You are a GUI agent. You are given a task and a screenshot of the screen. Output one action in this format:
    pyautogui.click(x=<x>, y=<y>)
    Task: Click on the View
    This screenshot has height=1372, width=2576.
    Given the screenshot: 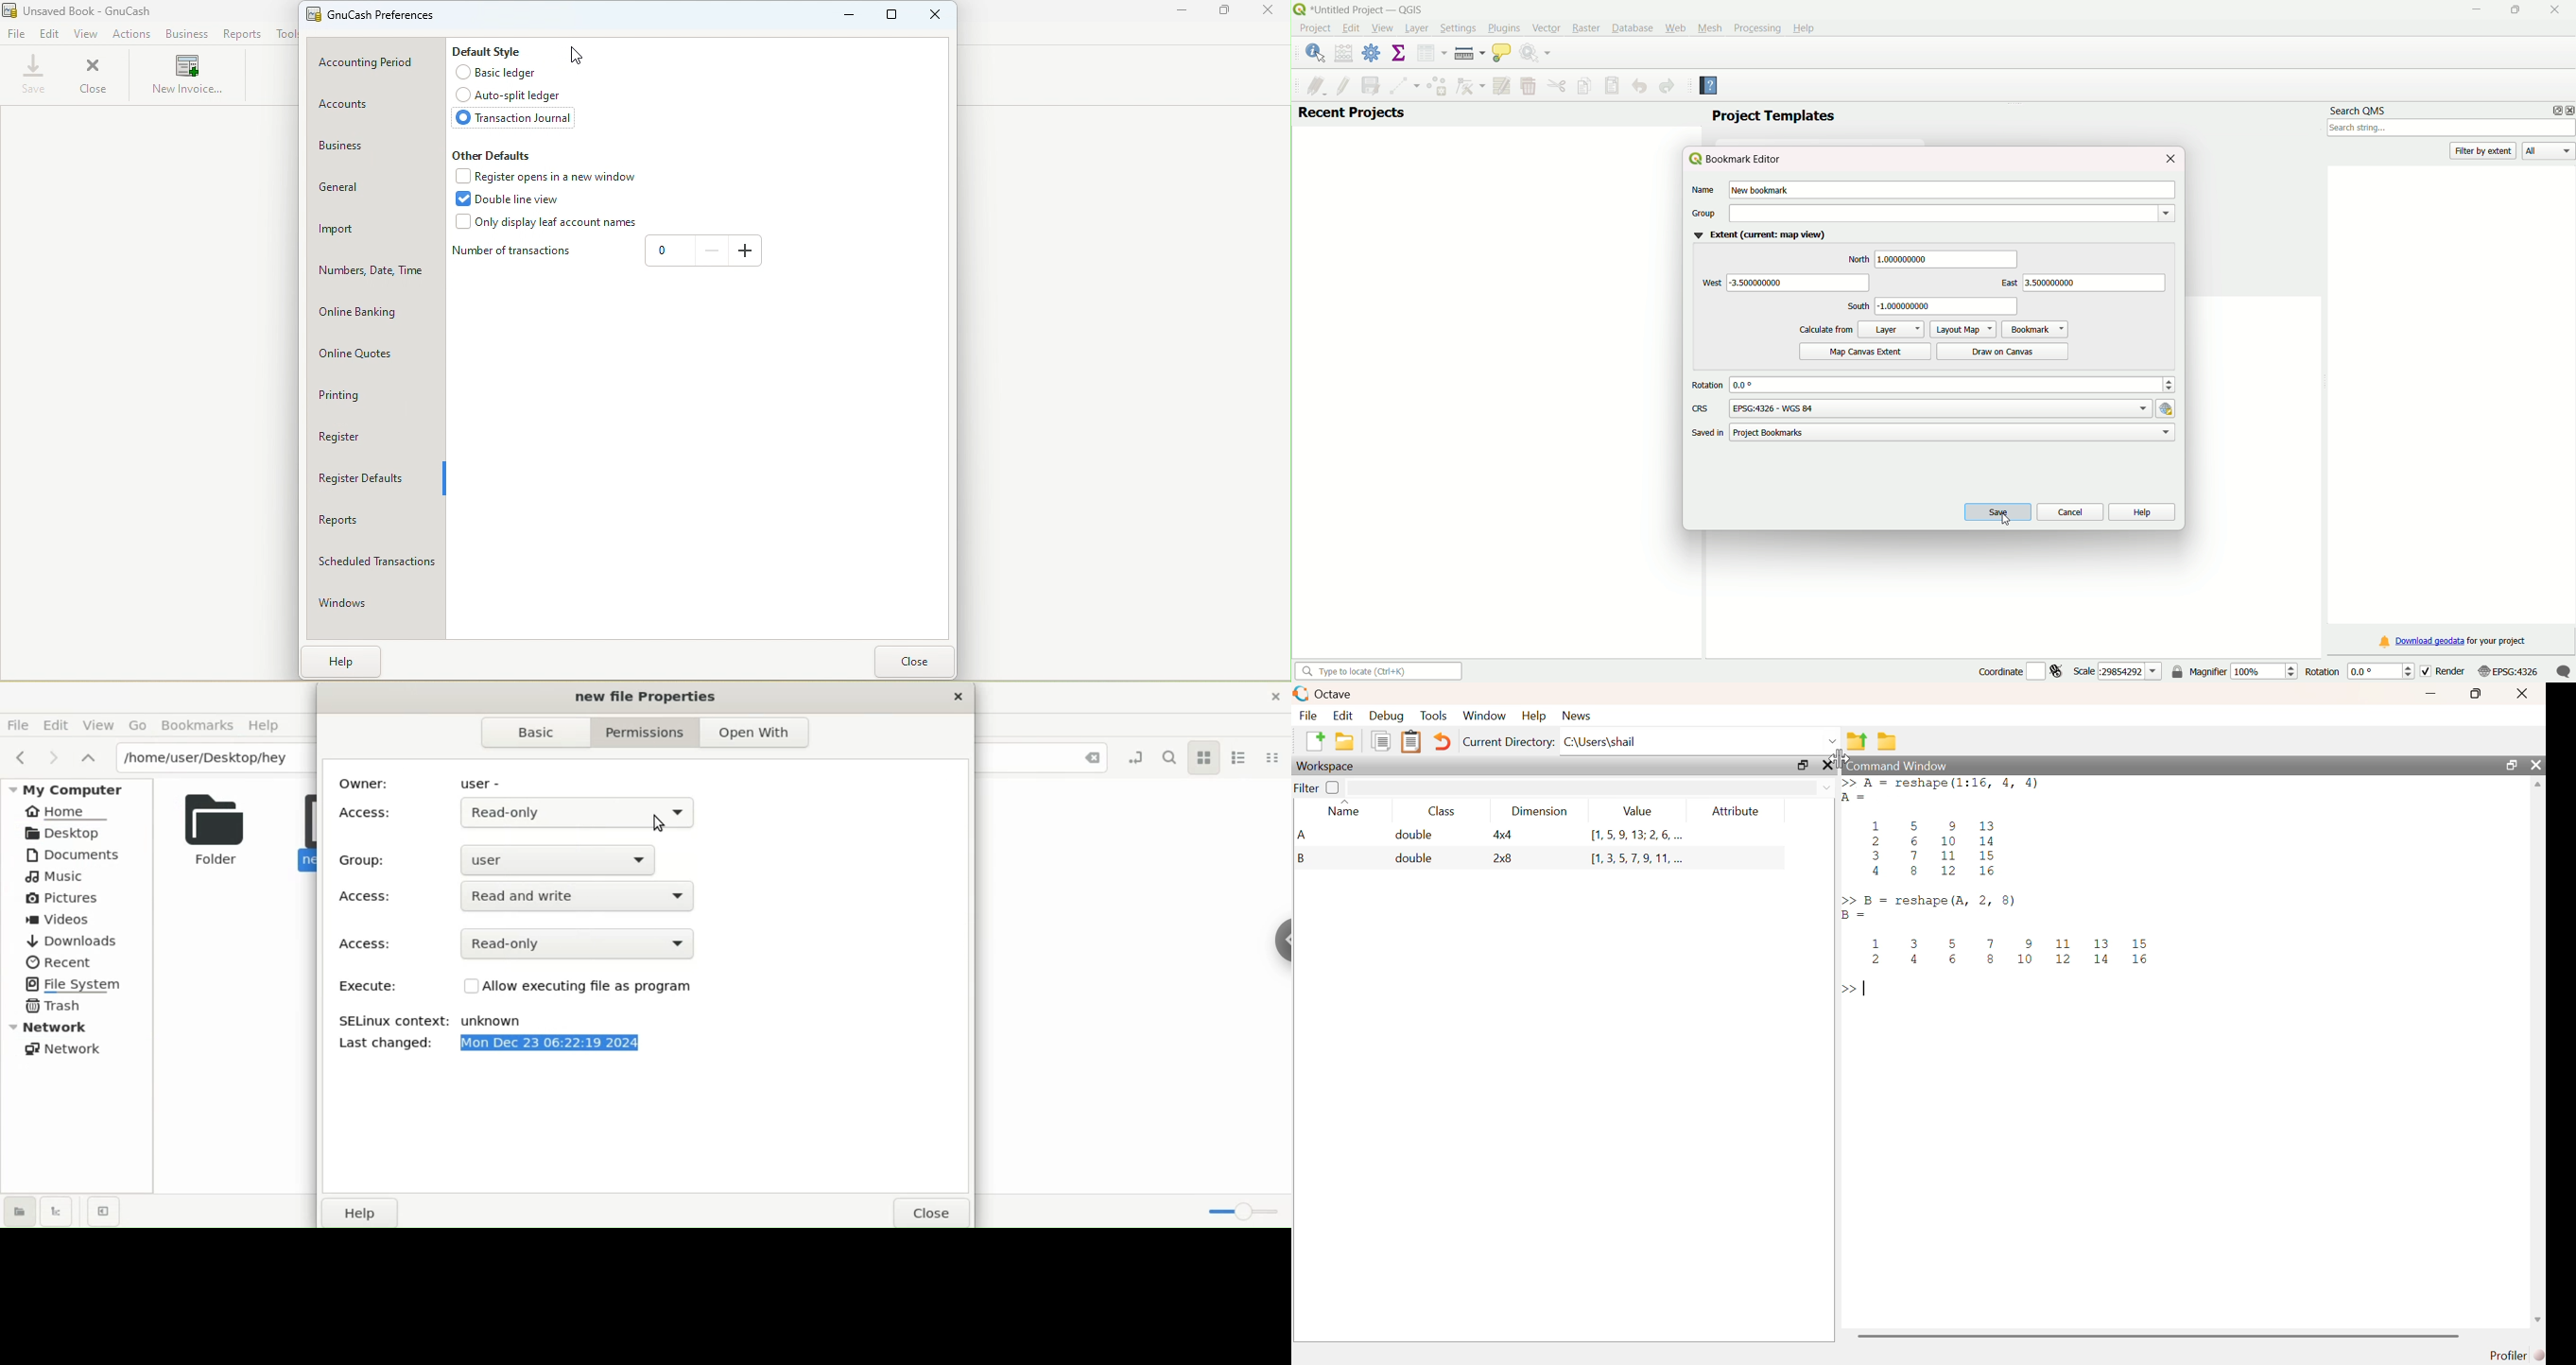 What is the action you would take?
    pyautogui.click(x=87, y=34)
    